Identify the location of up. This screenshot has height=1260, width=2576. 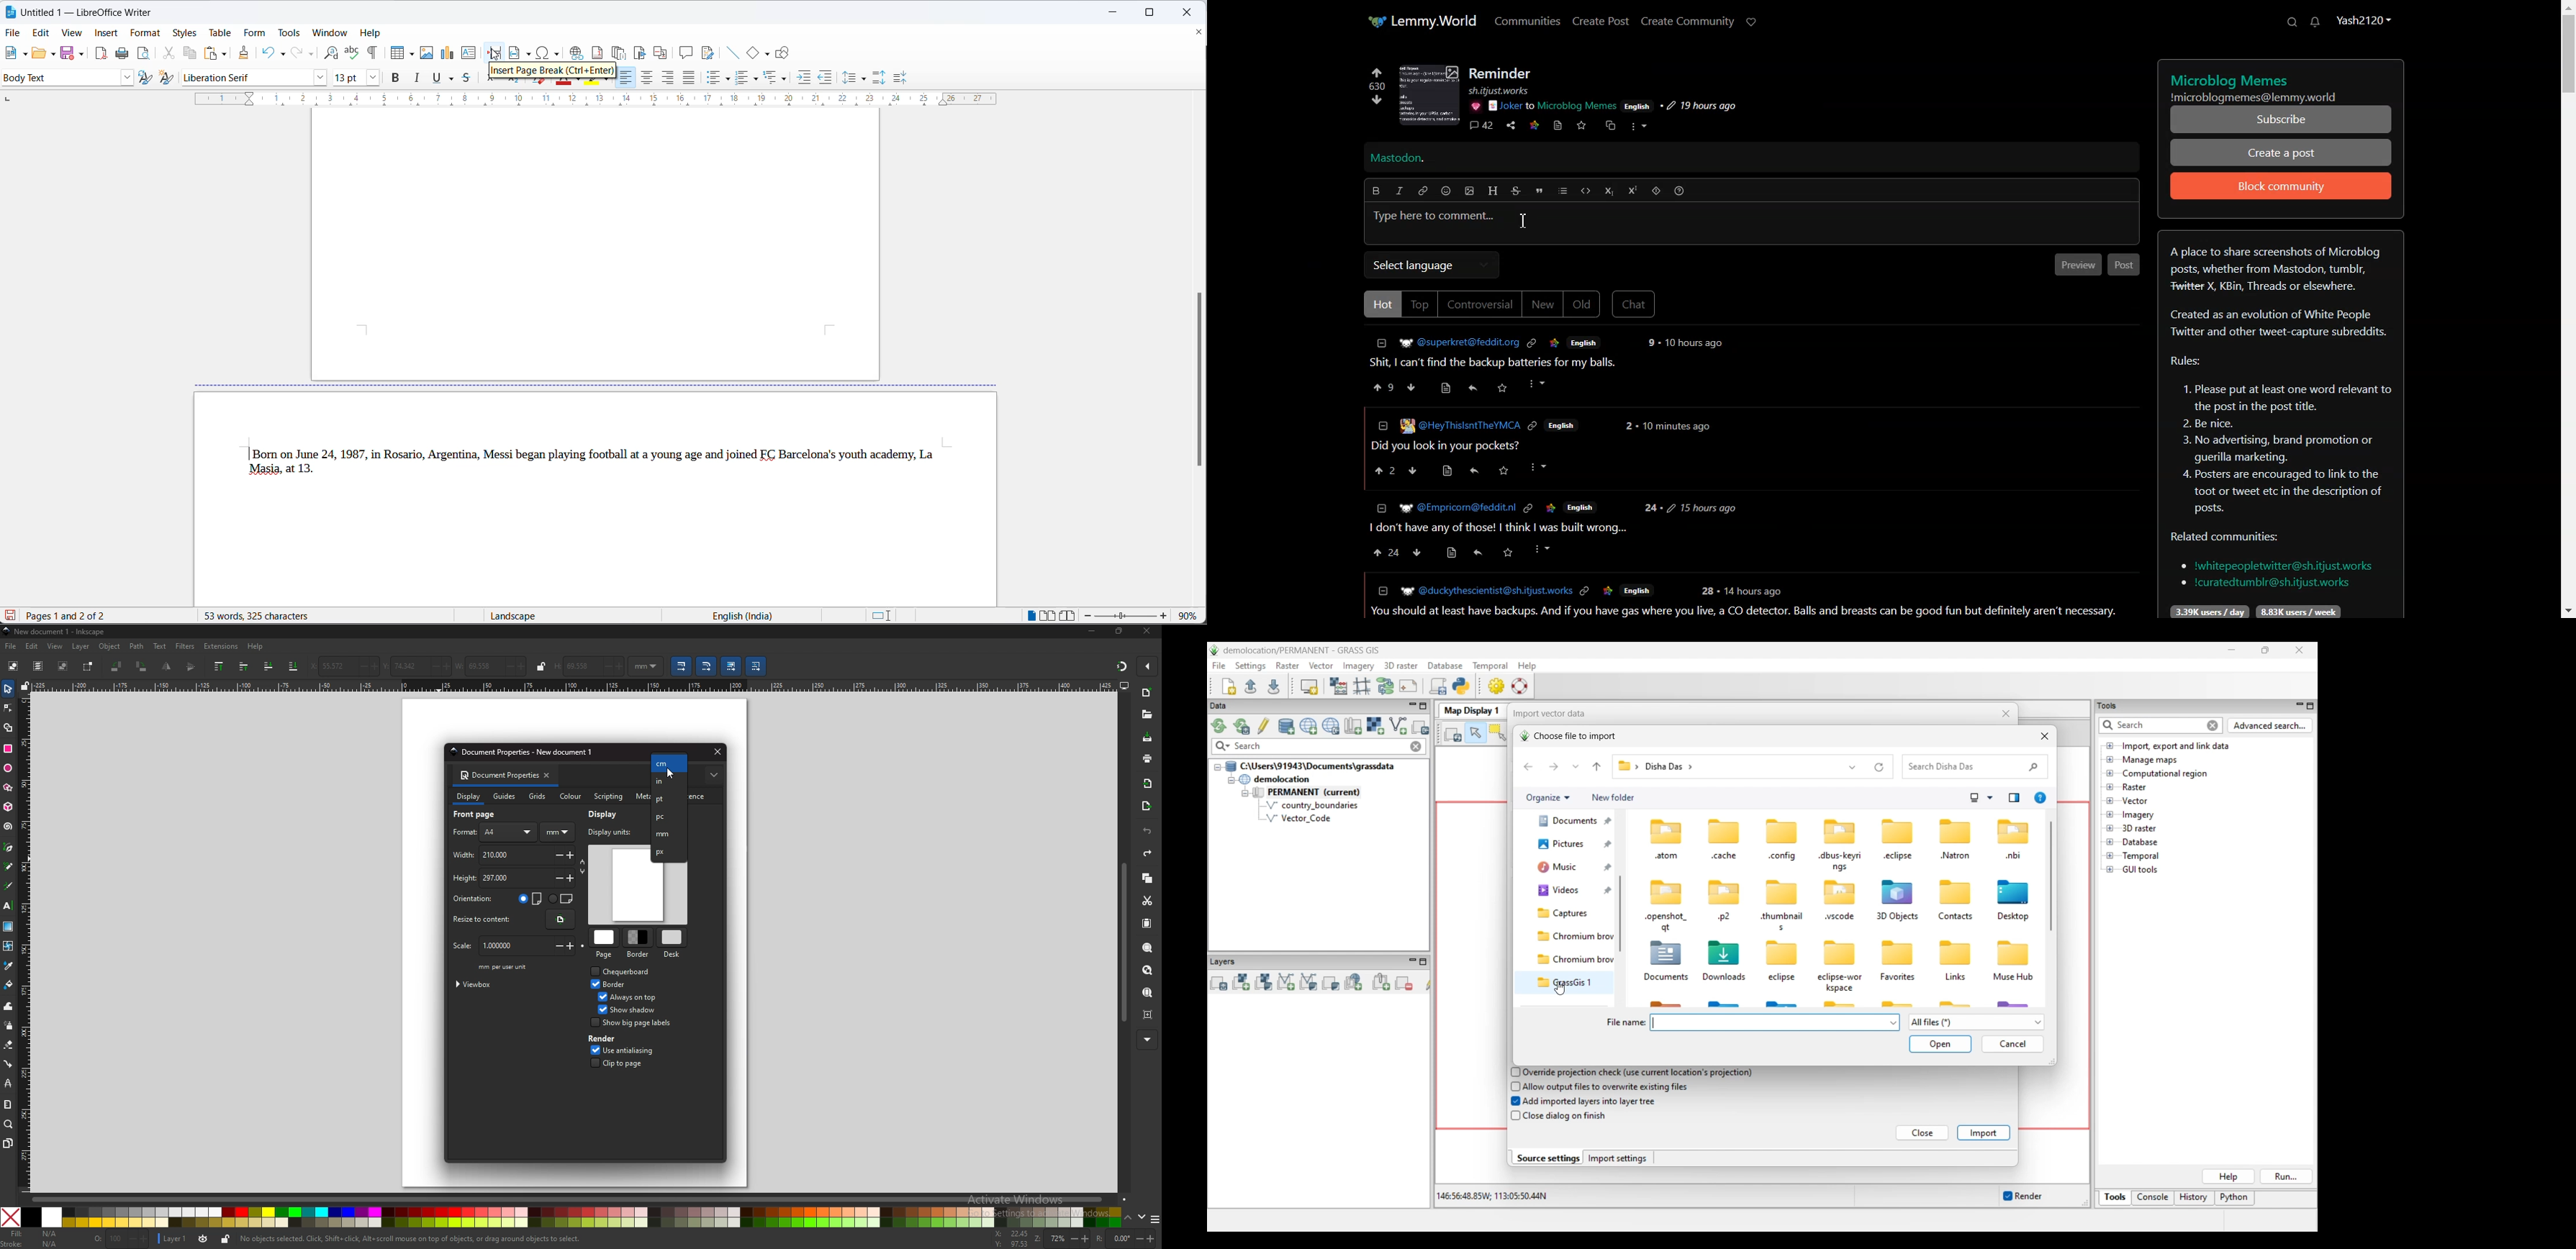
(1128, 1217).